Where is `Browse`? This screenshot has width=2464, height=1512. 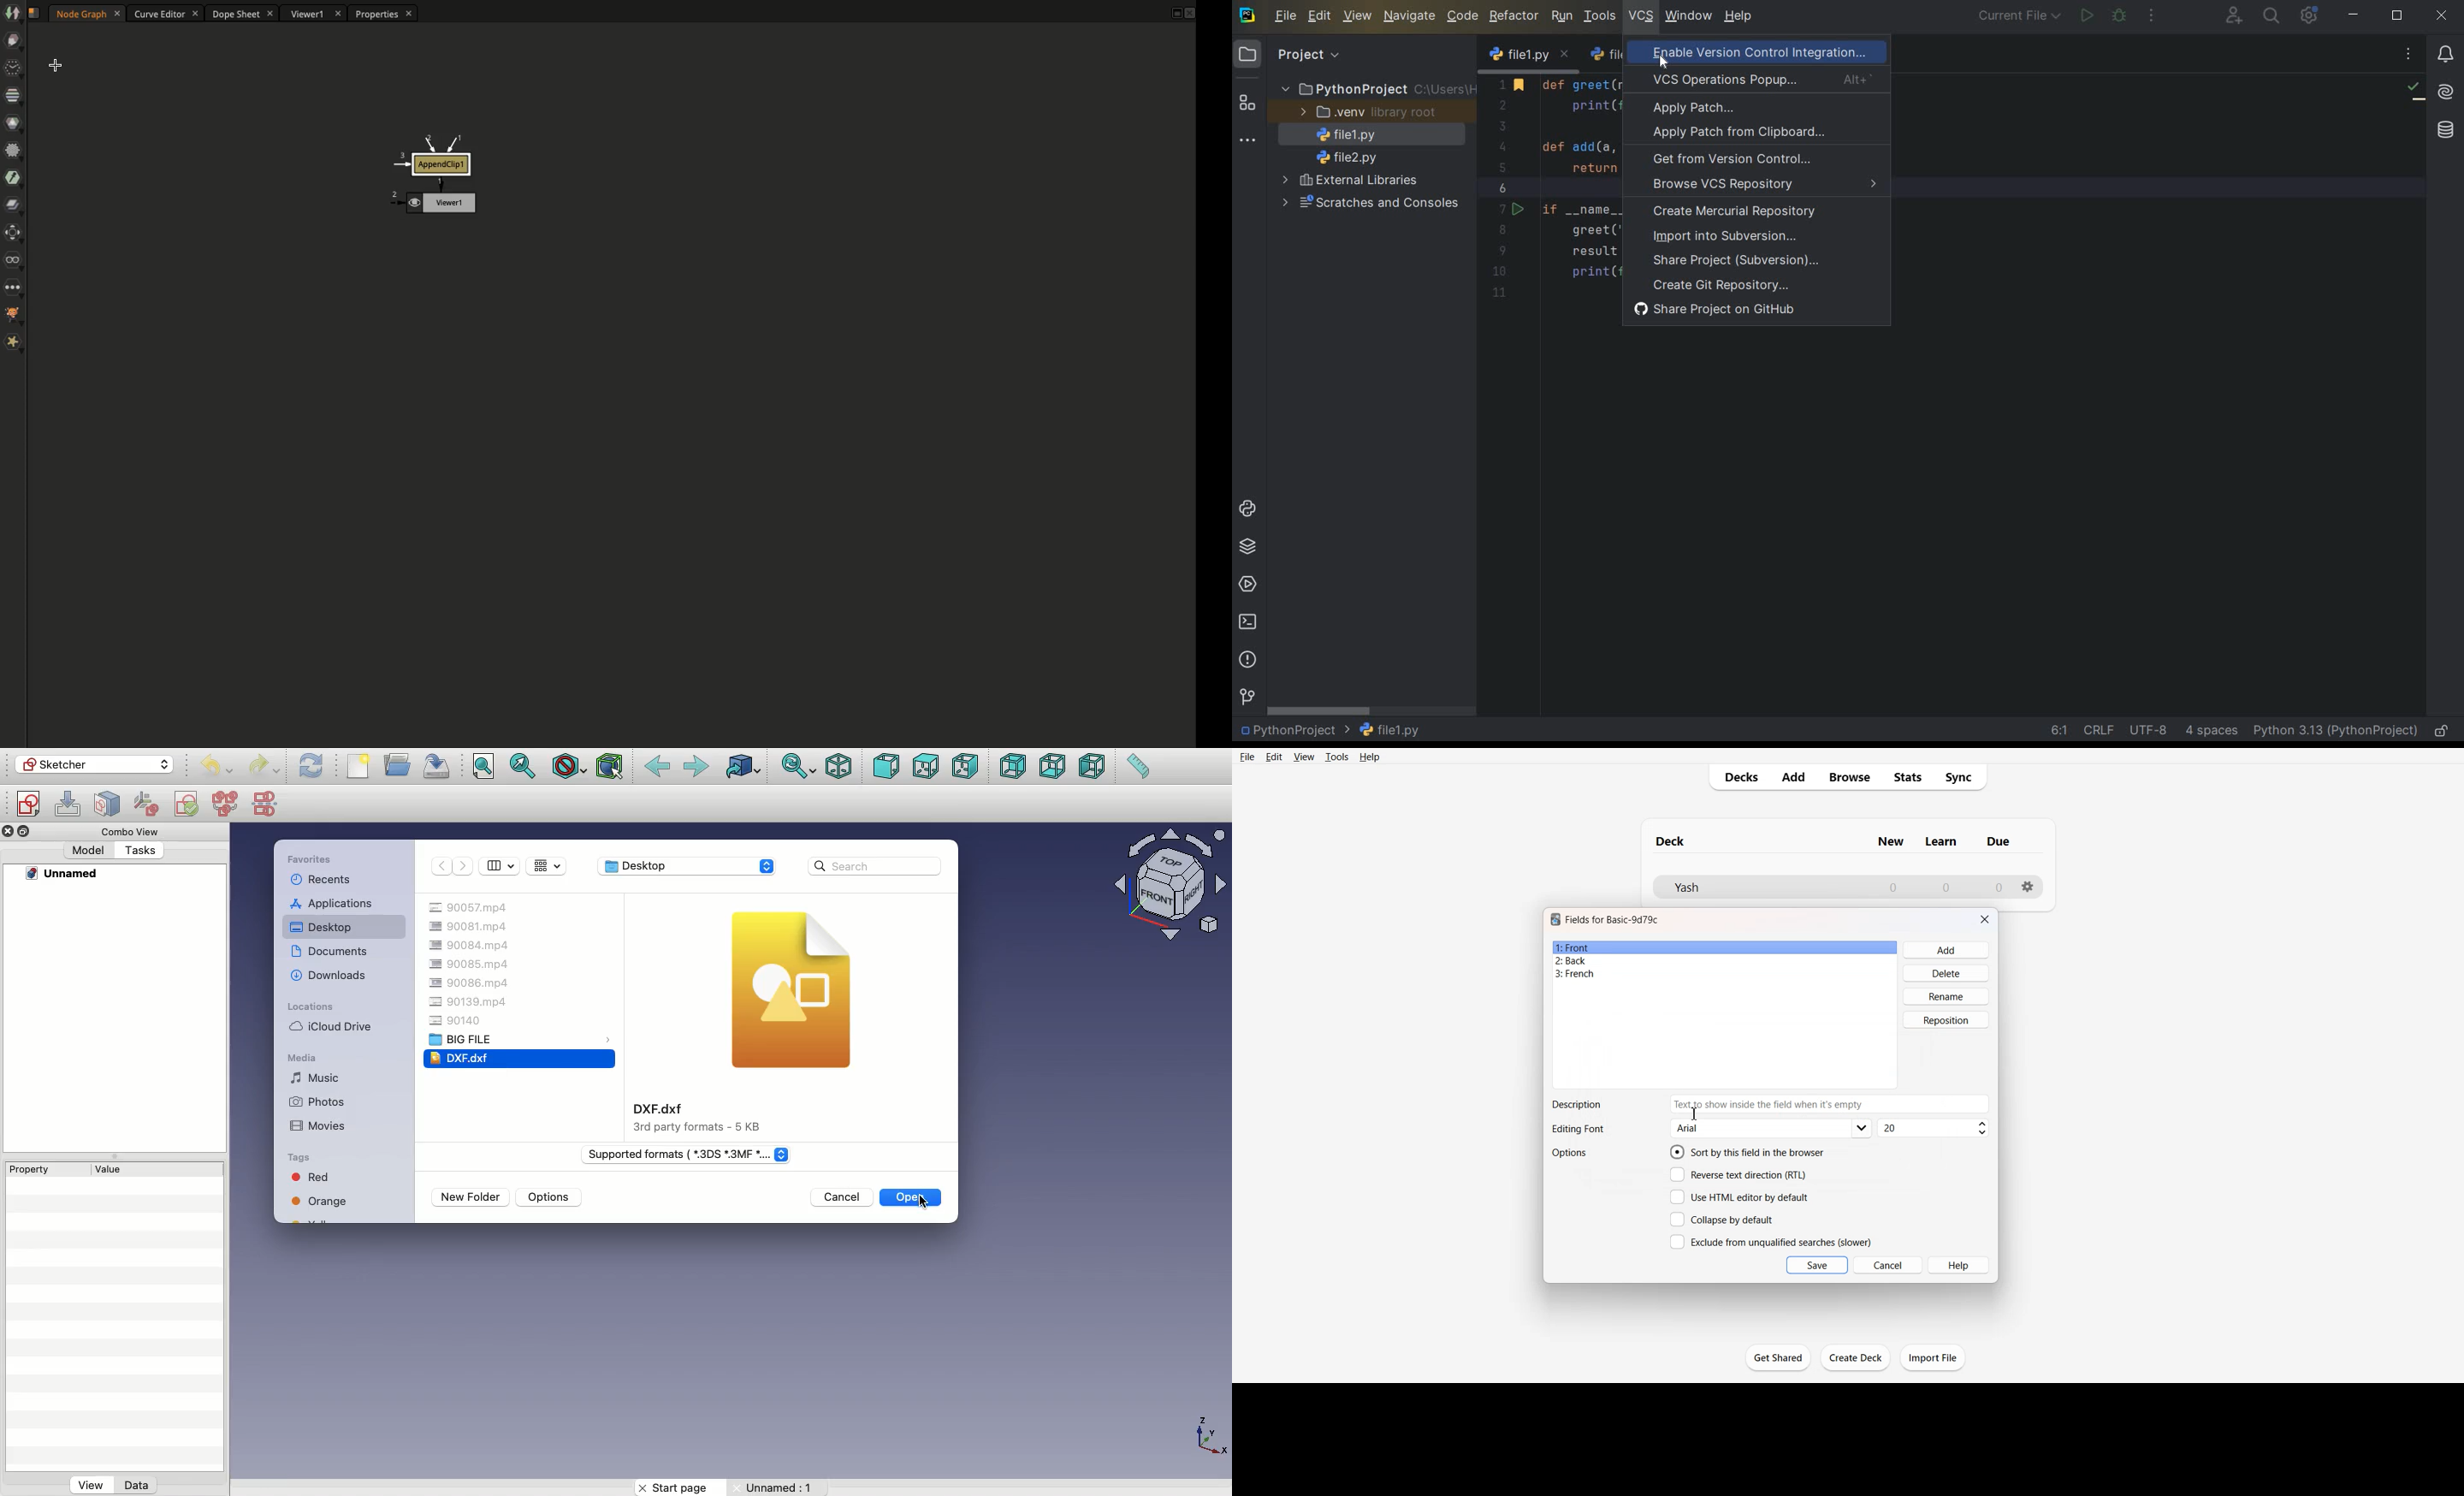
Browse is located at coordinates (1849, 777).